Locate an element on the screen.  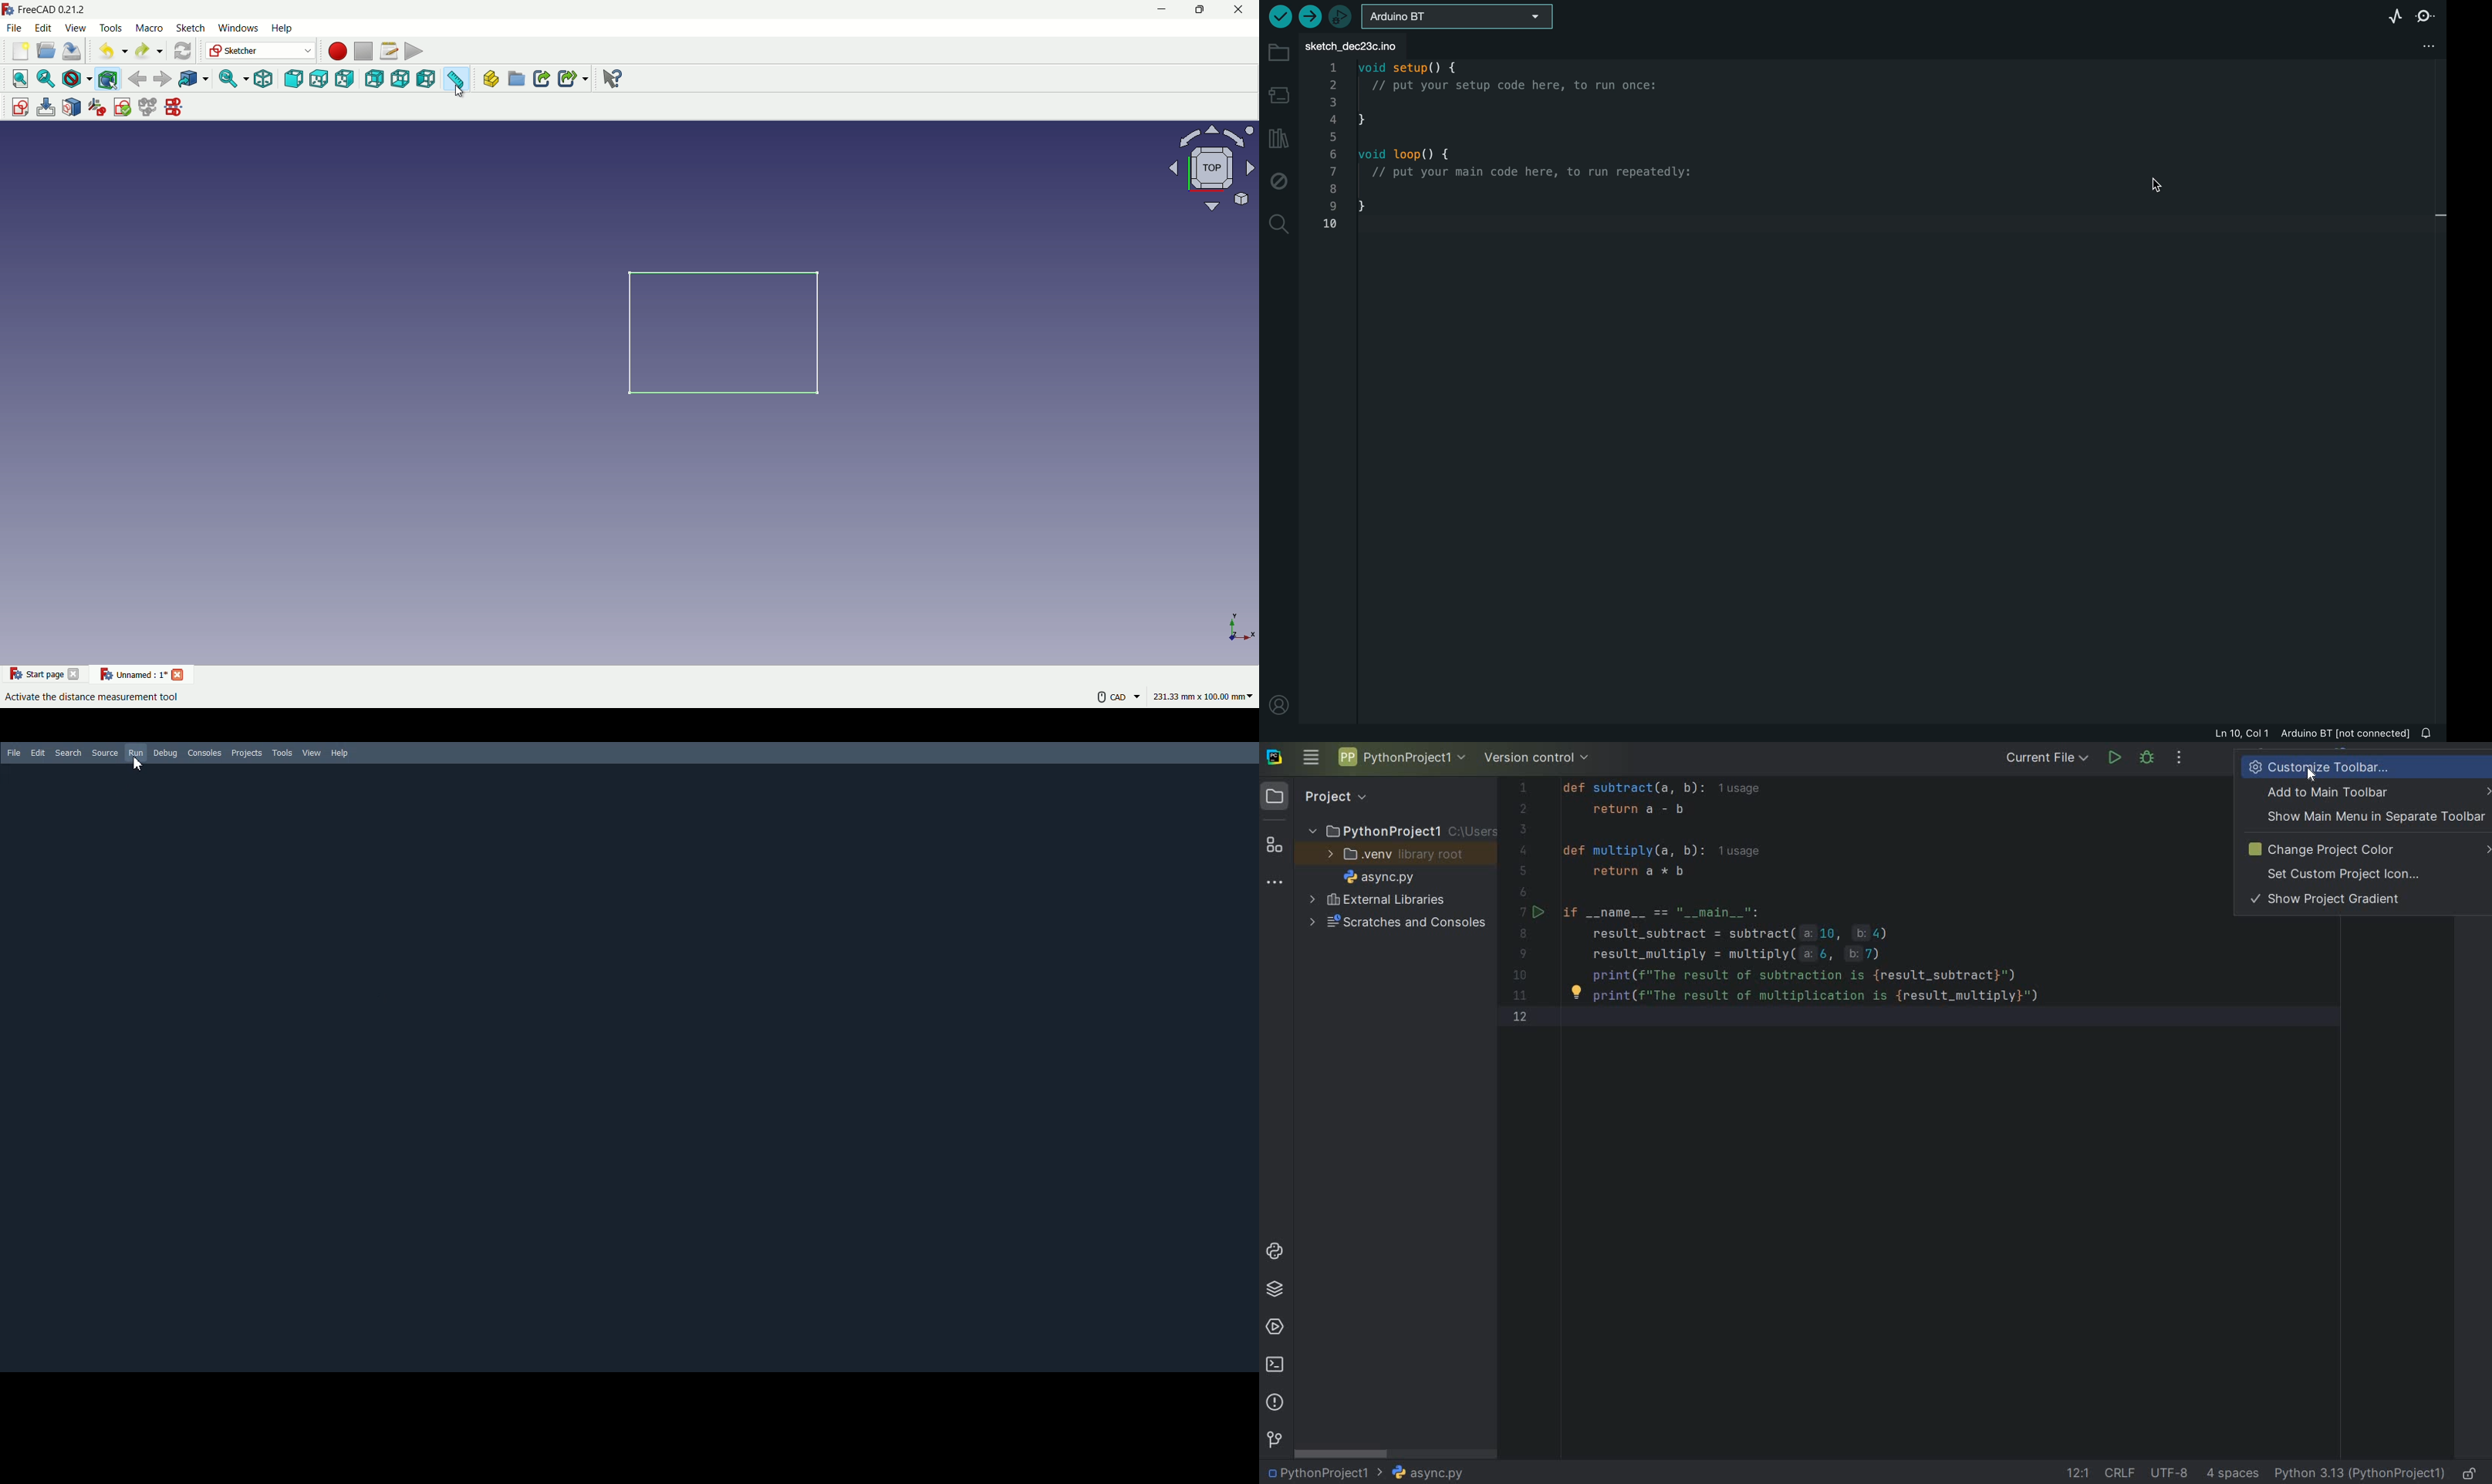
execute macros is located at coordinates (414, 53).